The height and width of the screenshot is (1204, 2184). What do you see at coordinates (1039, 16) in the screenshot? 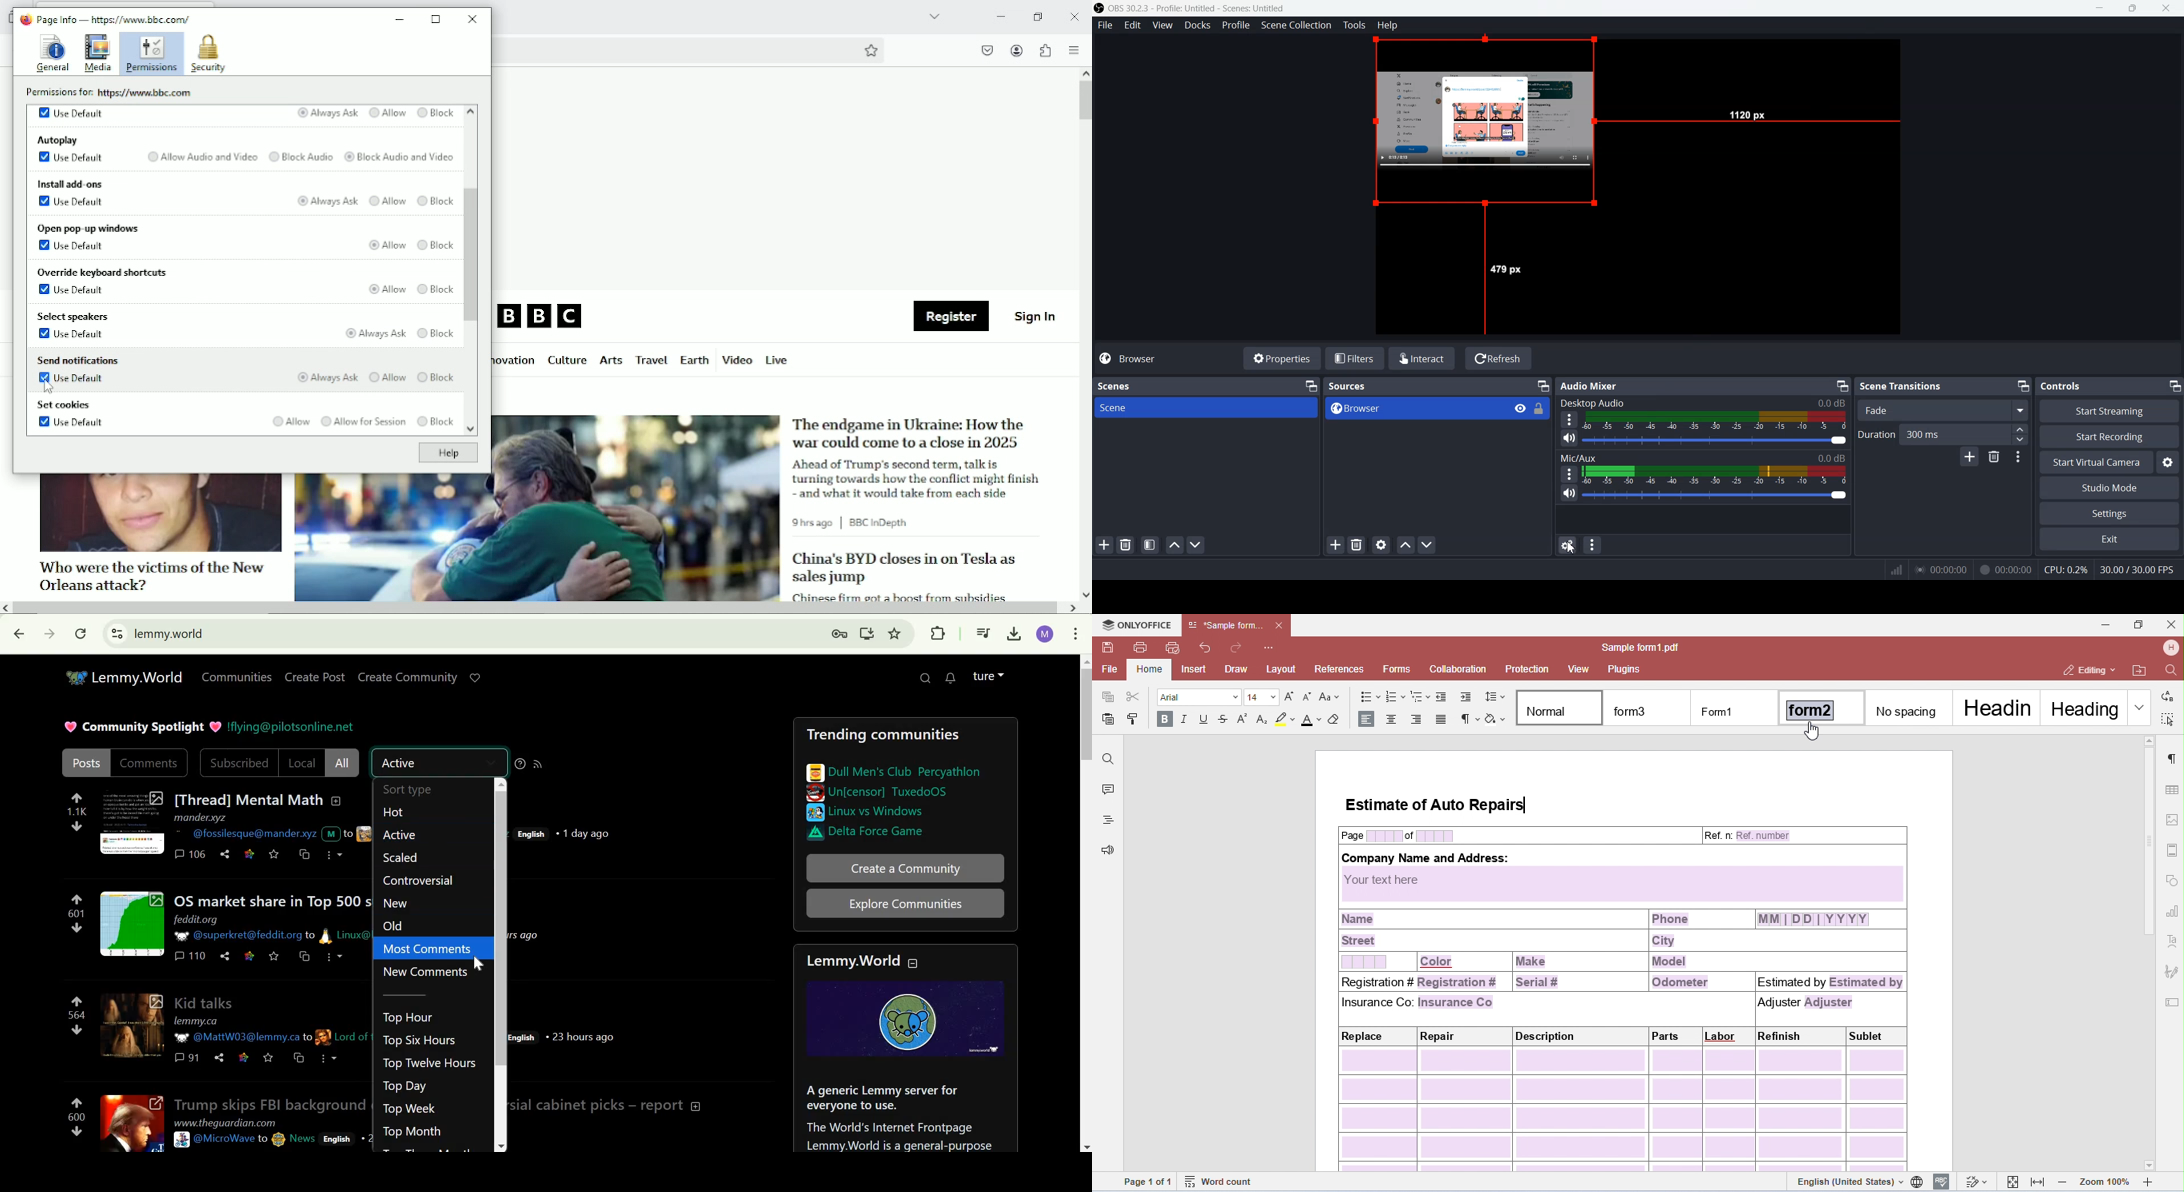
I see `restore down` at bounding box center [1039, 16].